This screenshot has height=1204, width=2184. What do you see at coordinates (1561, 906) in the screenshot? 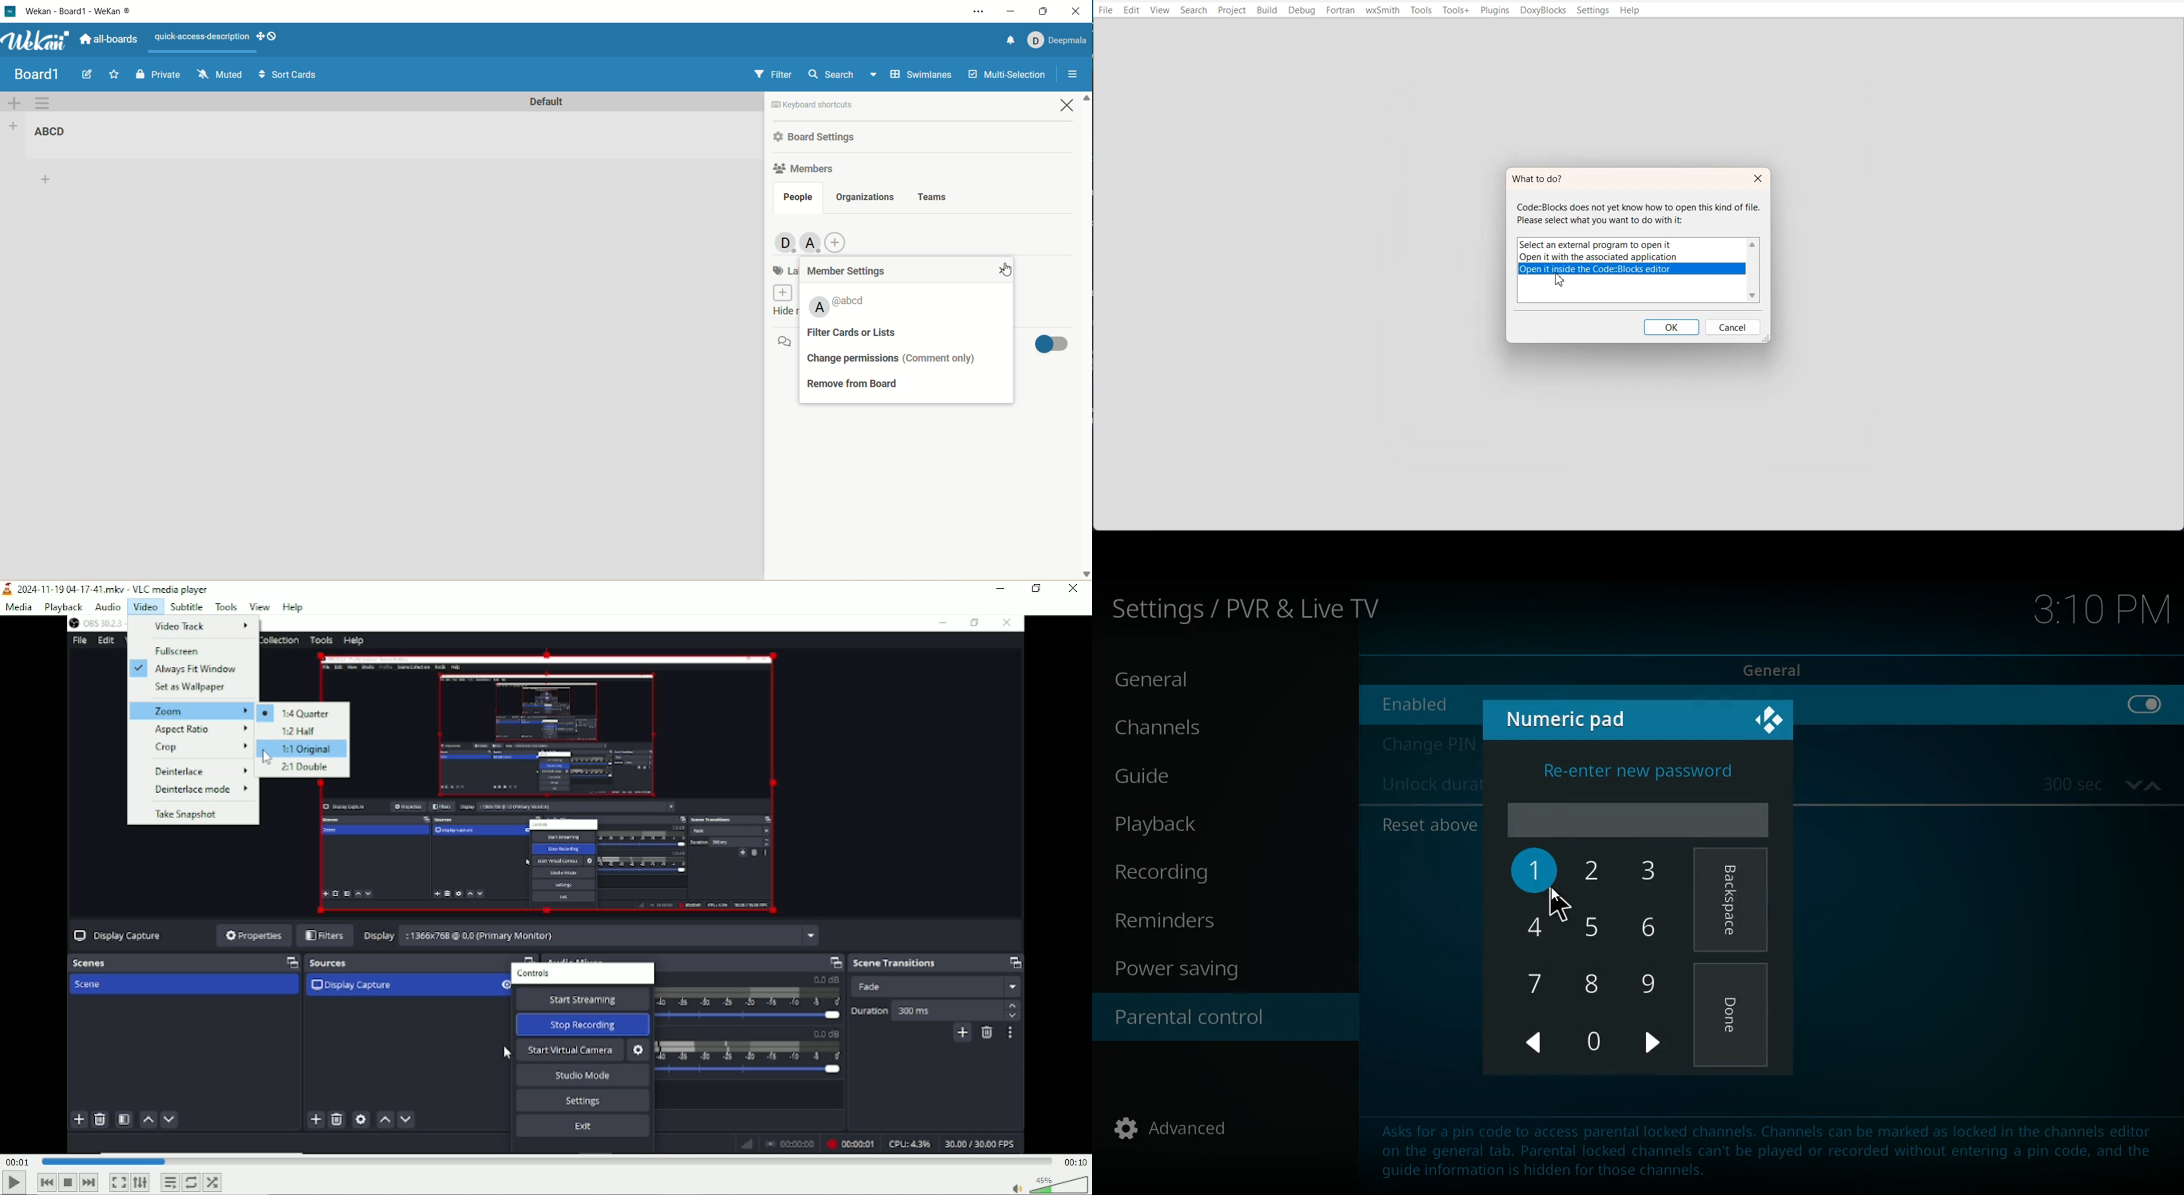
I see `cursor` at bounding box center [1561, 906].